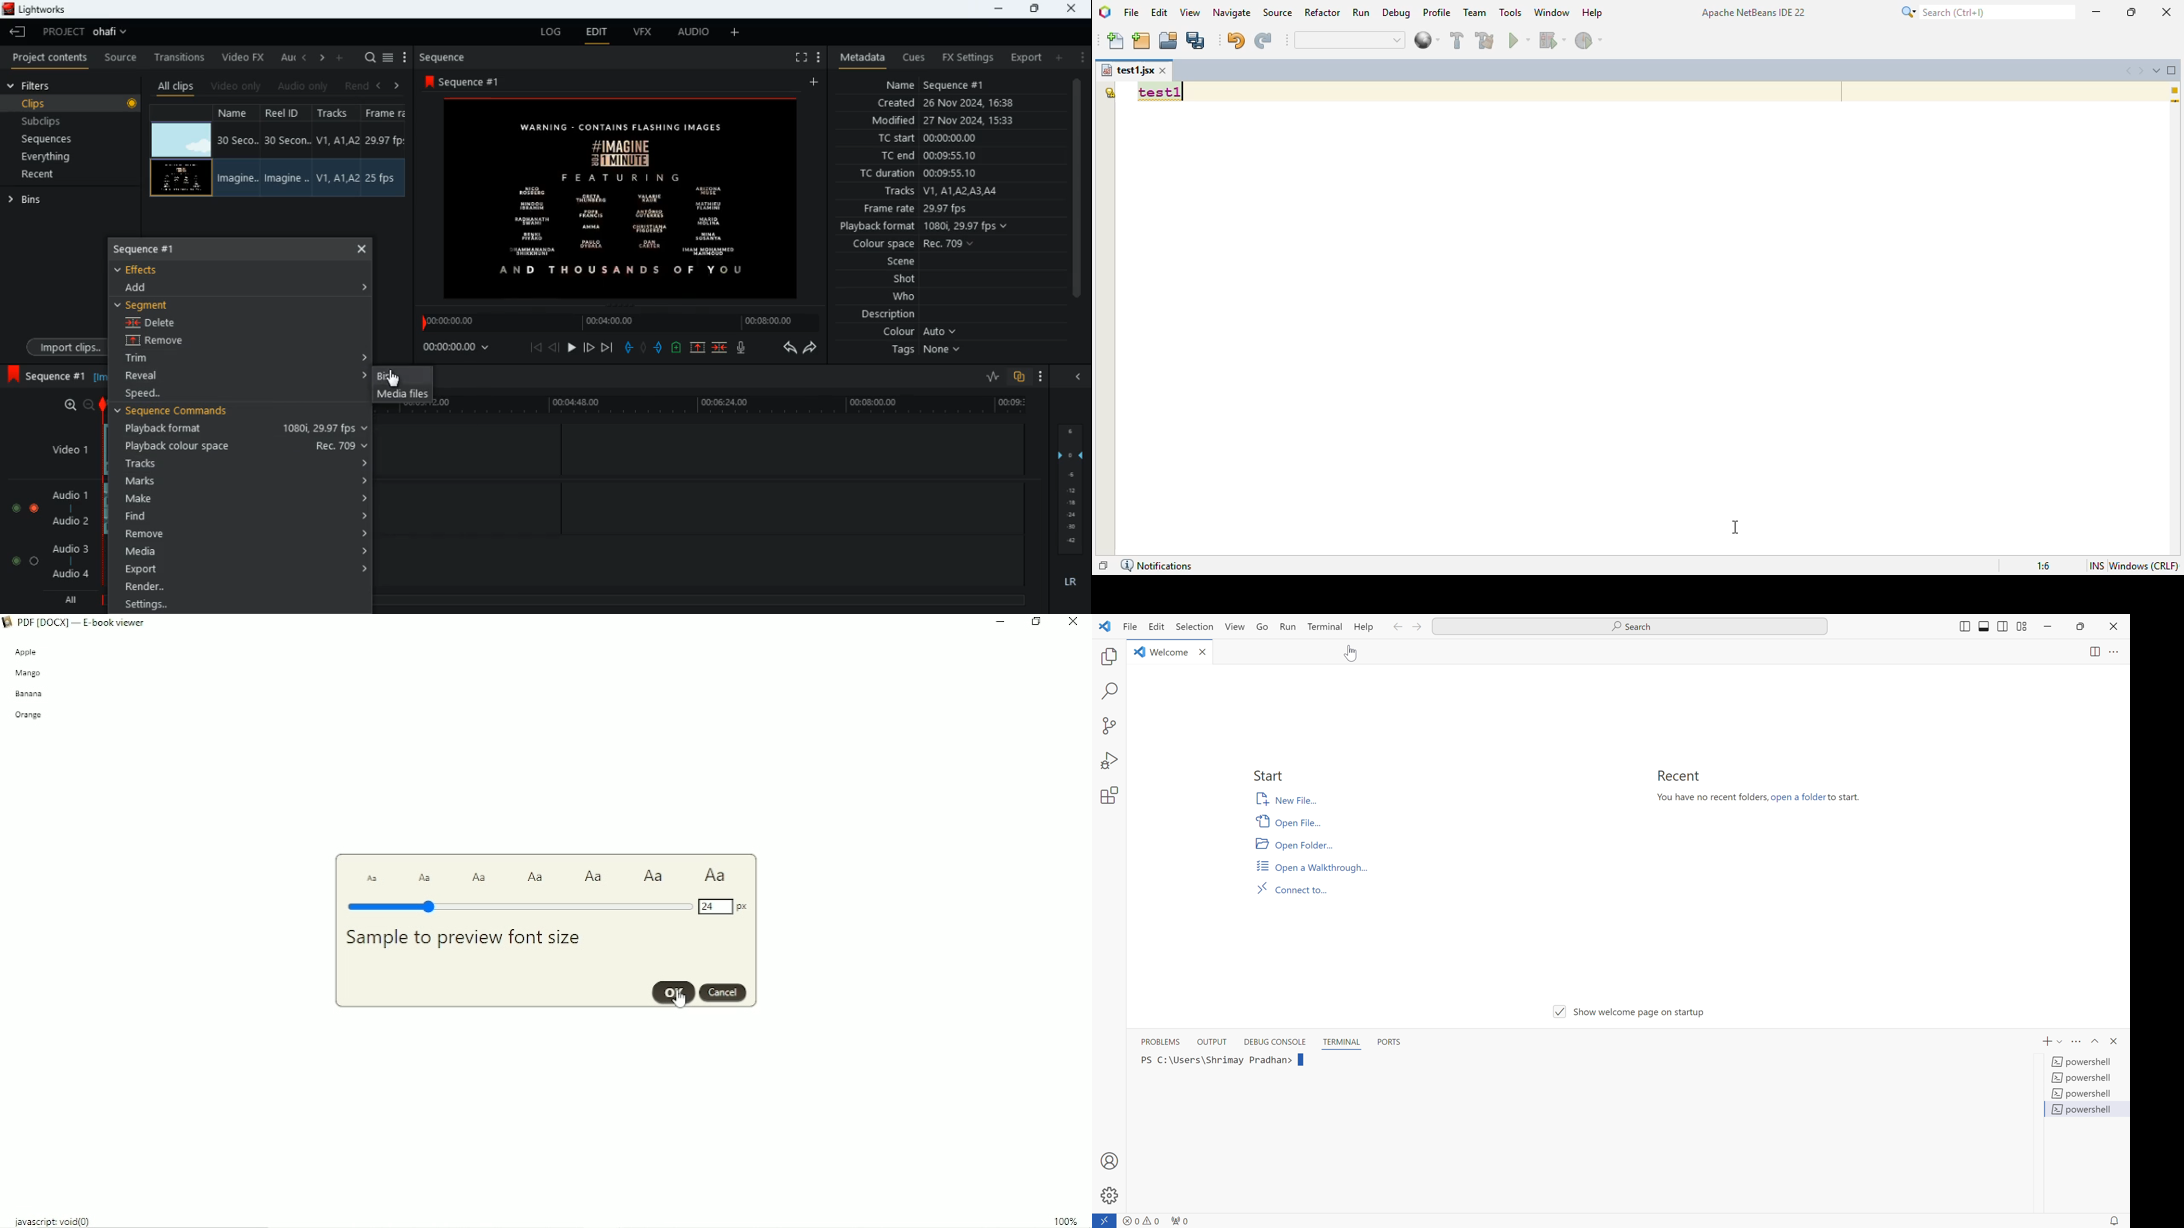 This screenshot has width=2184, height=1232. I want to click on Help, so click(1363, 627).